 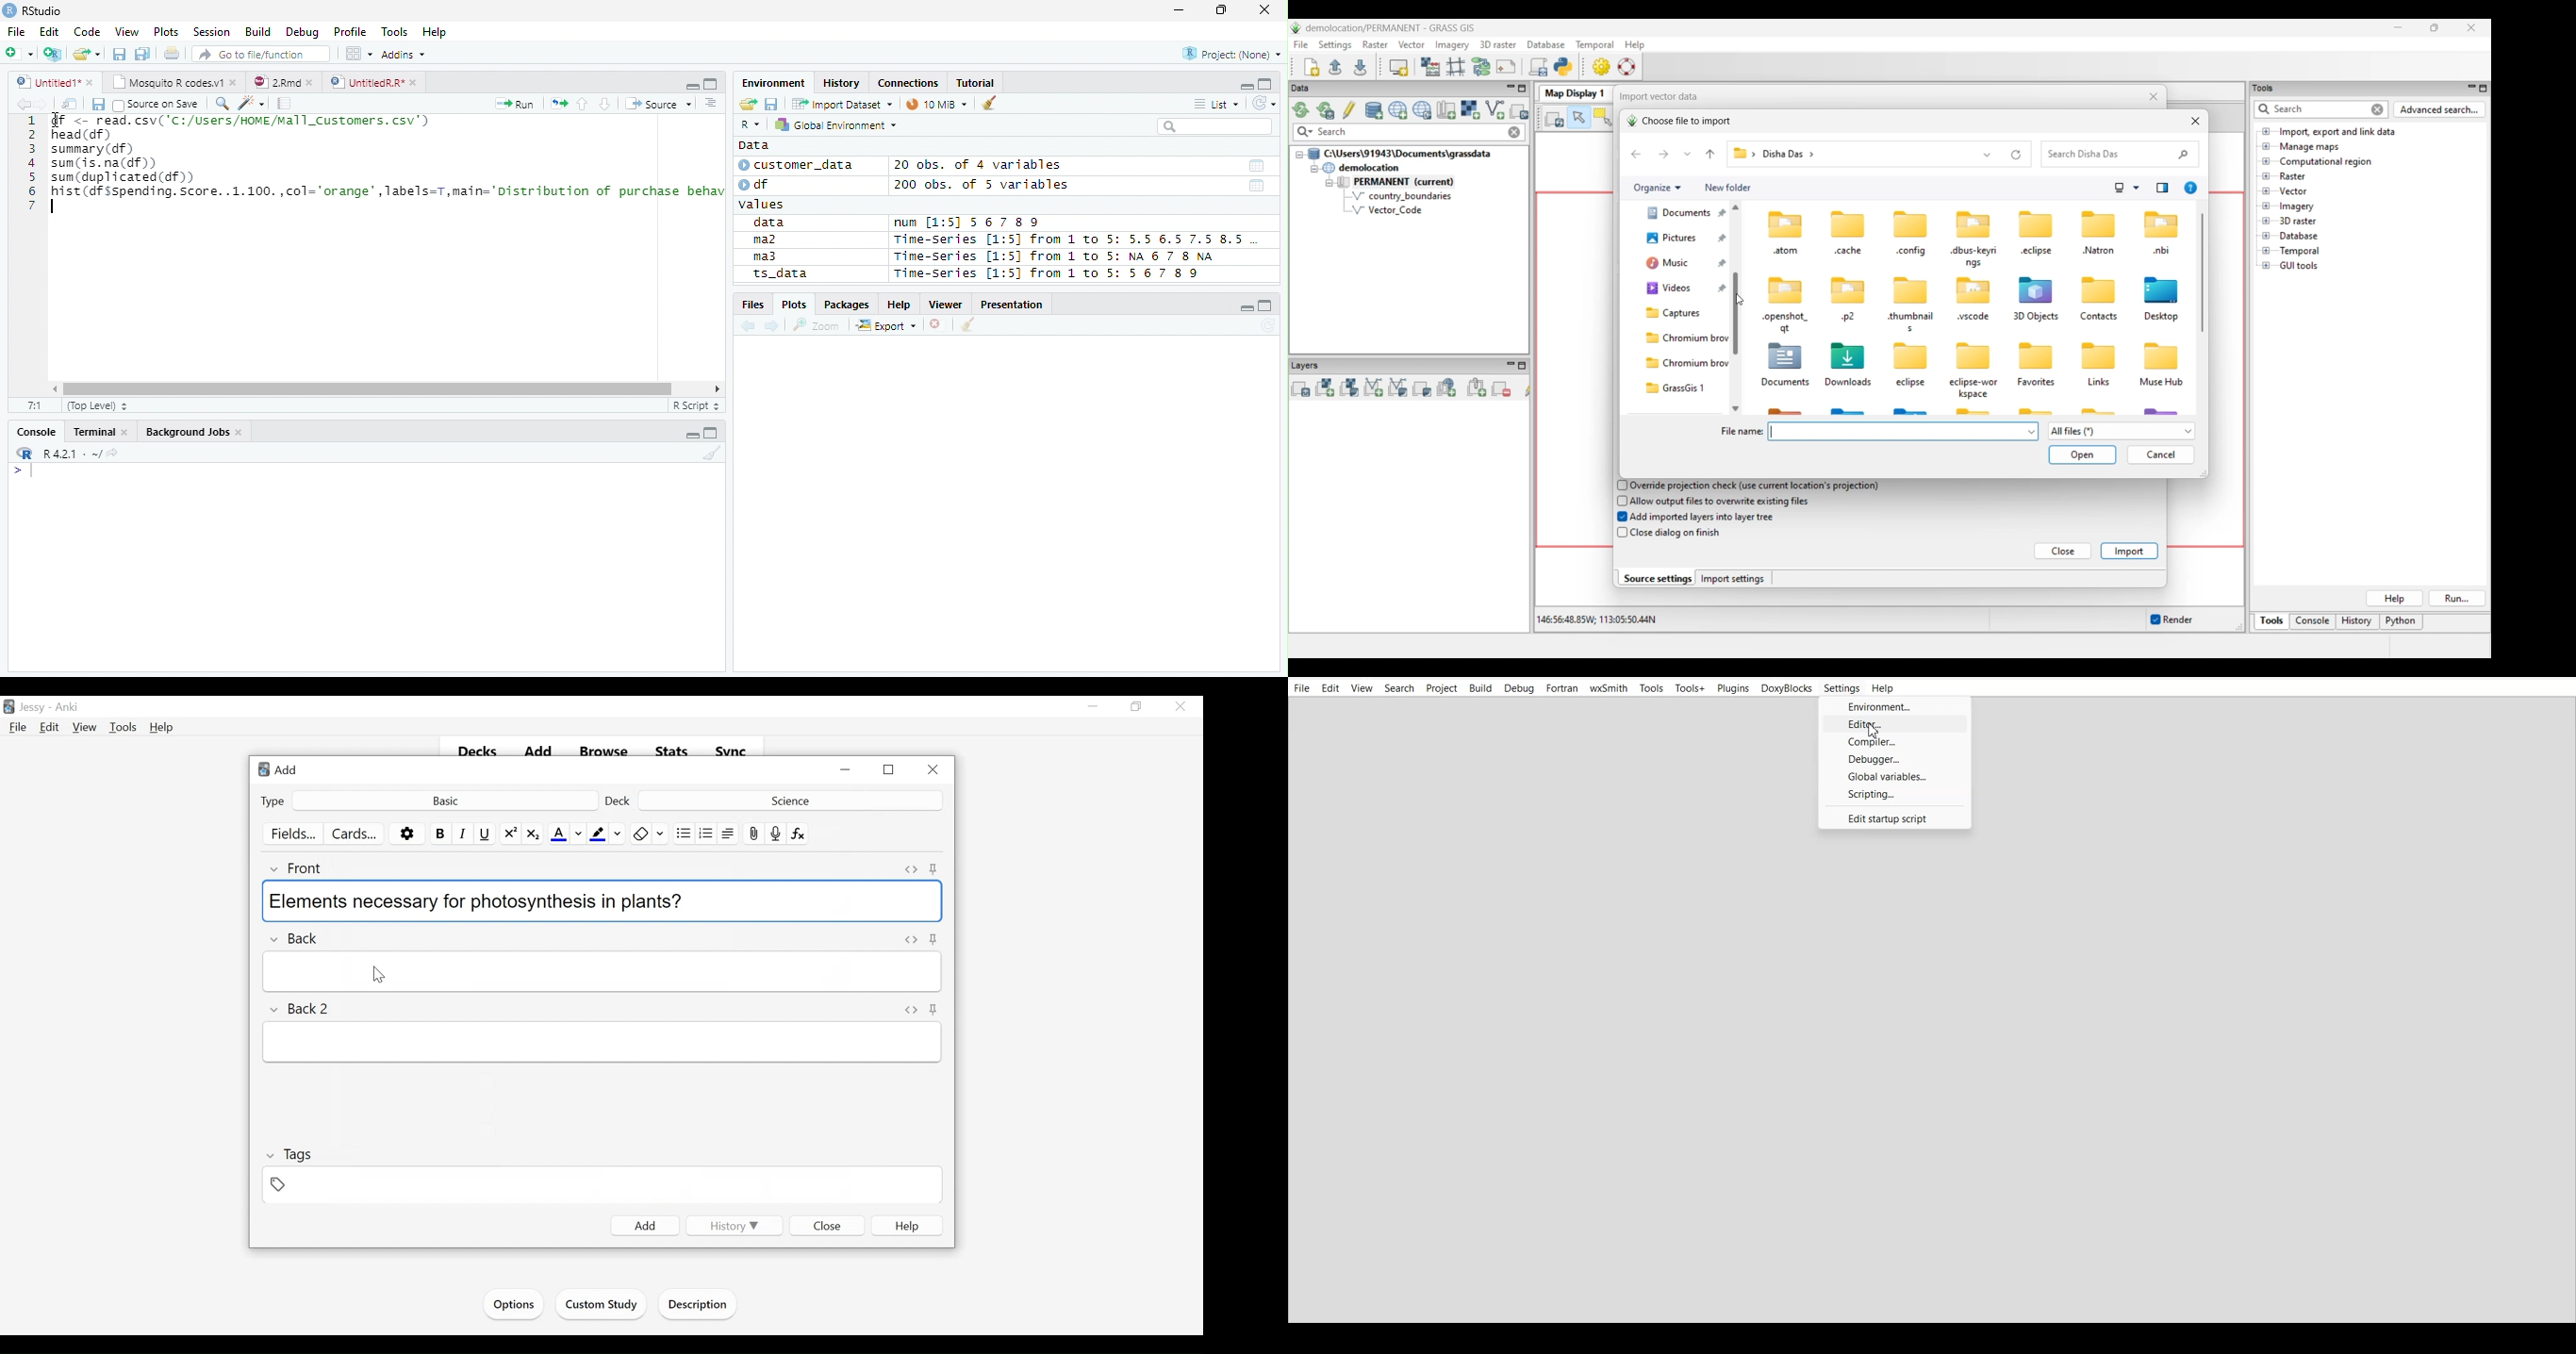 What do you see at coordinates (119, 53) in the screenshot?
I see `Save` at bounding box center [119, 53].